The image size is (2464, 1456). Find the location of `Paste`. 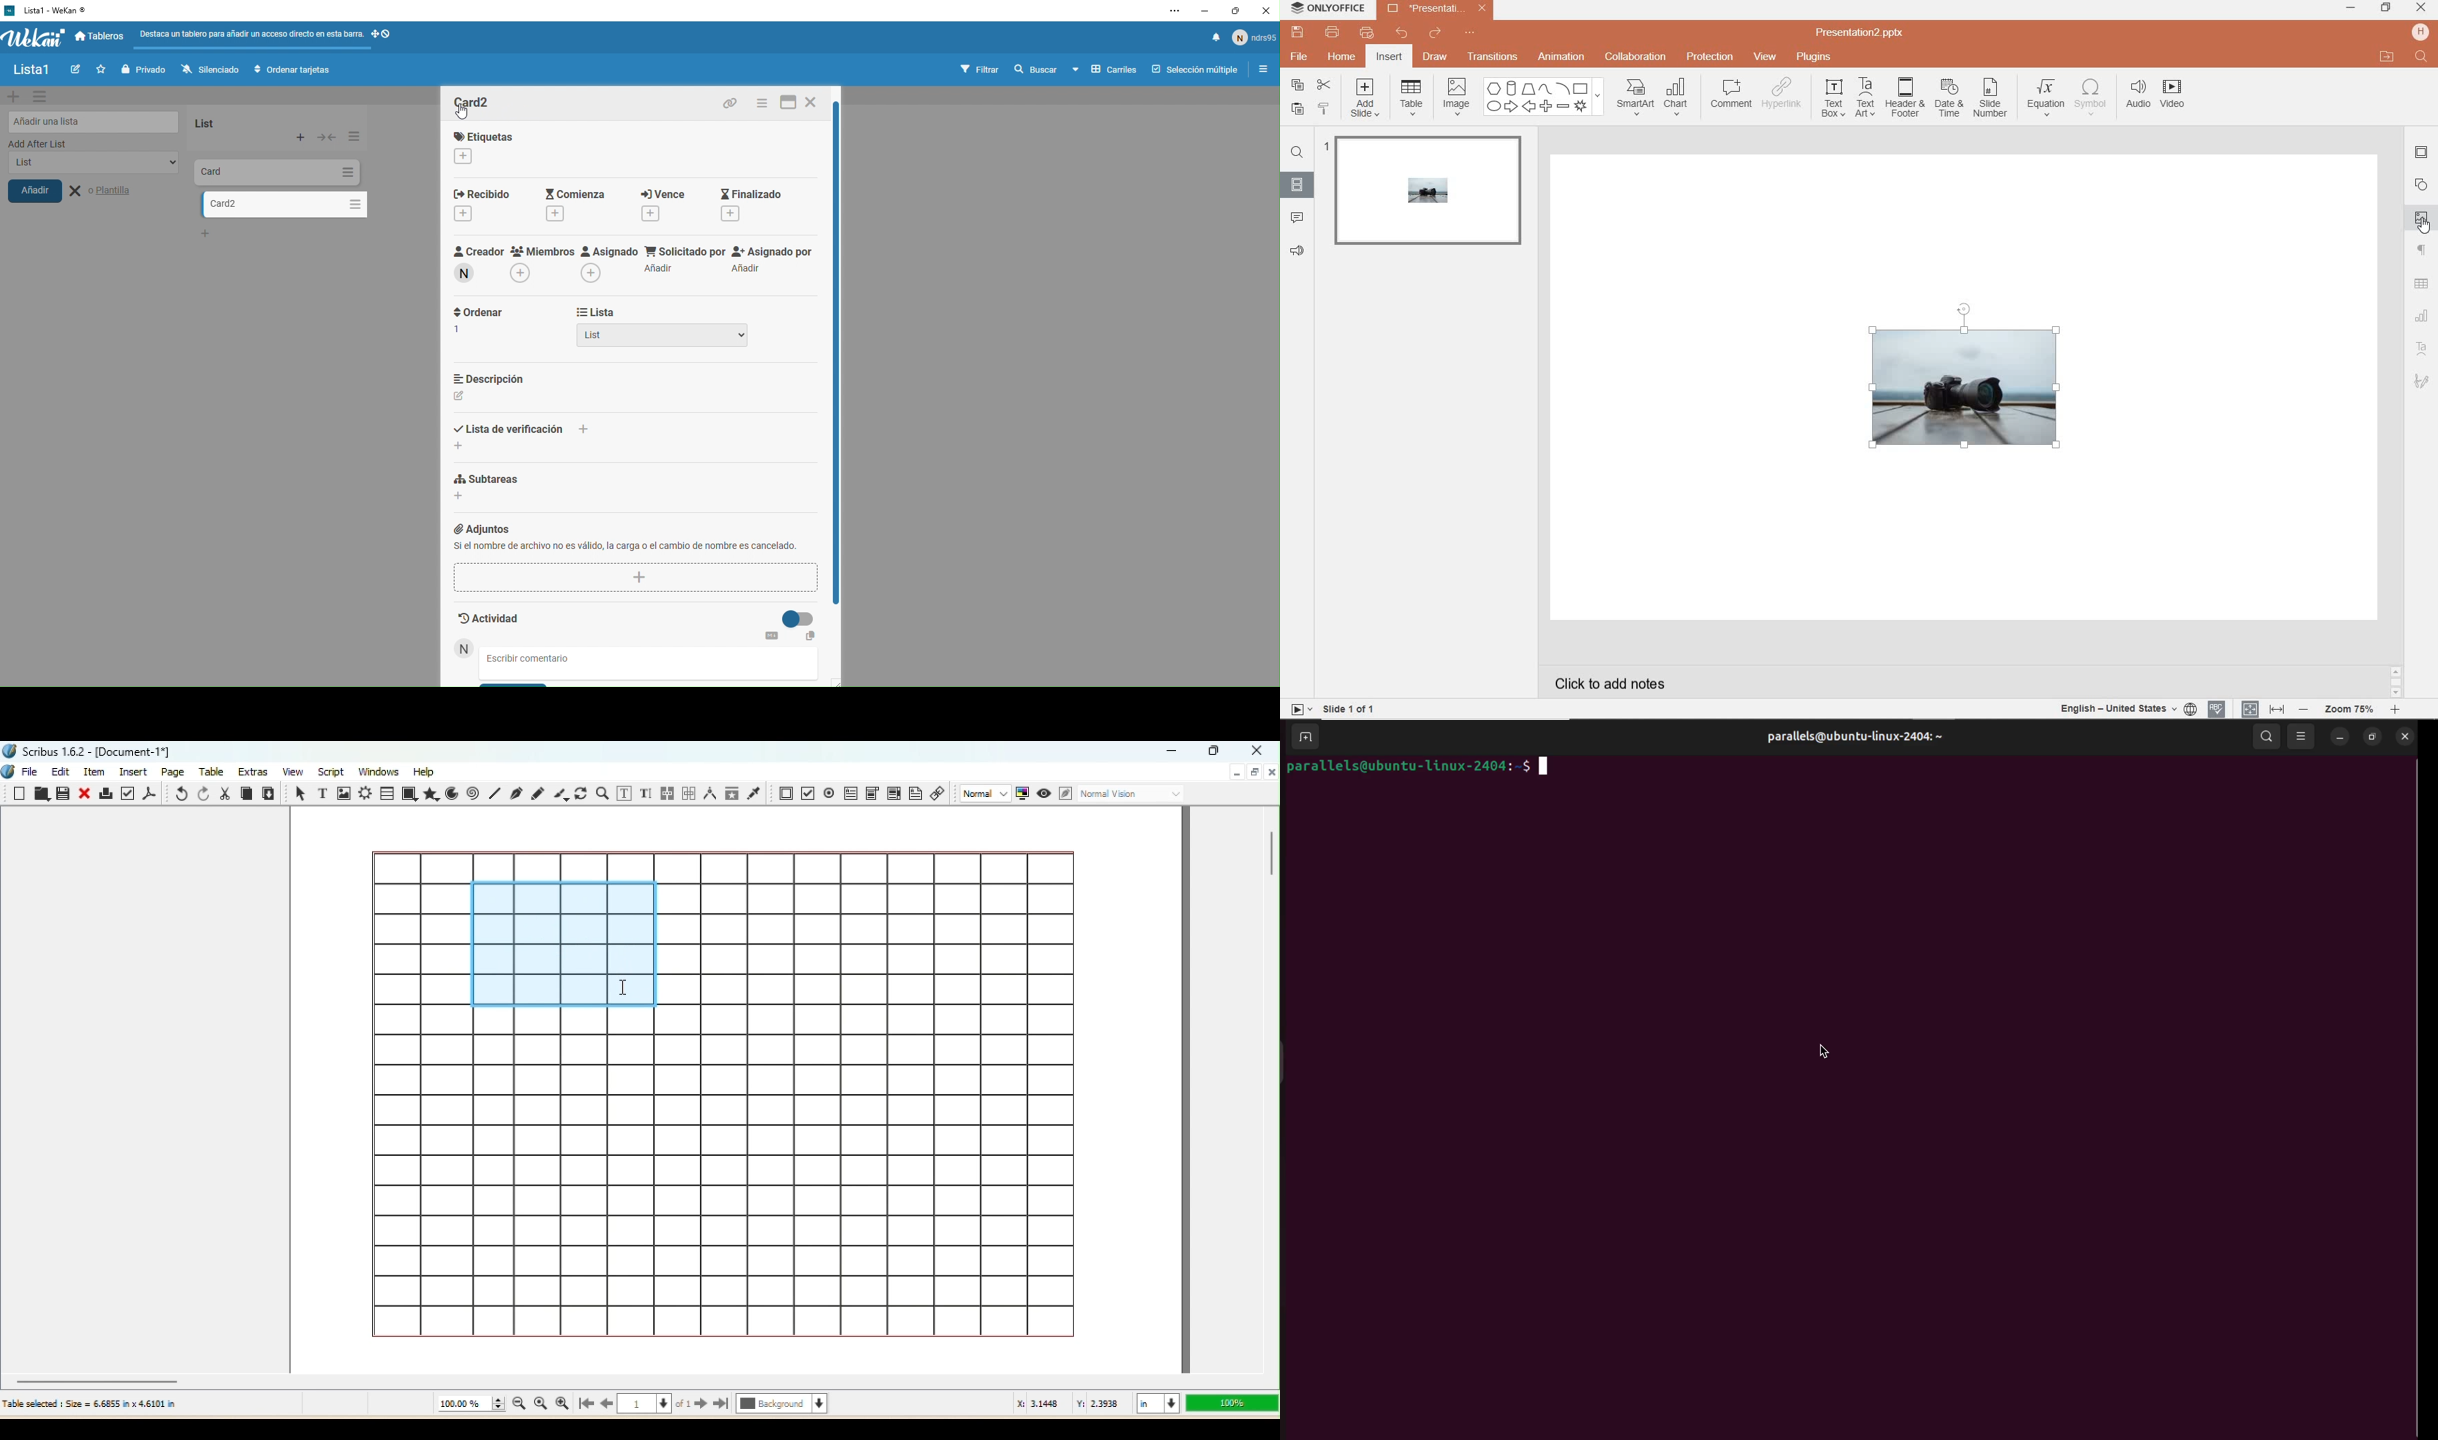

Paste is located at coordinates (270, 793).